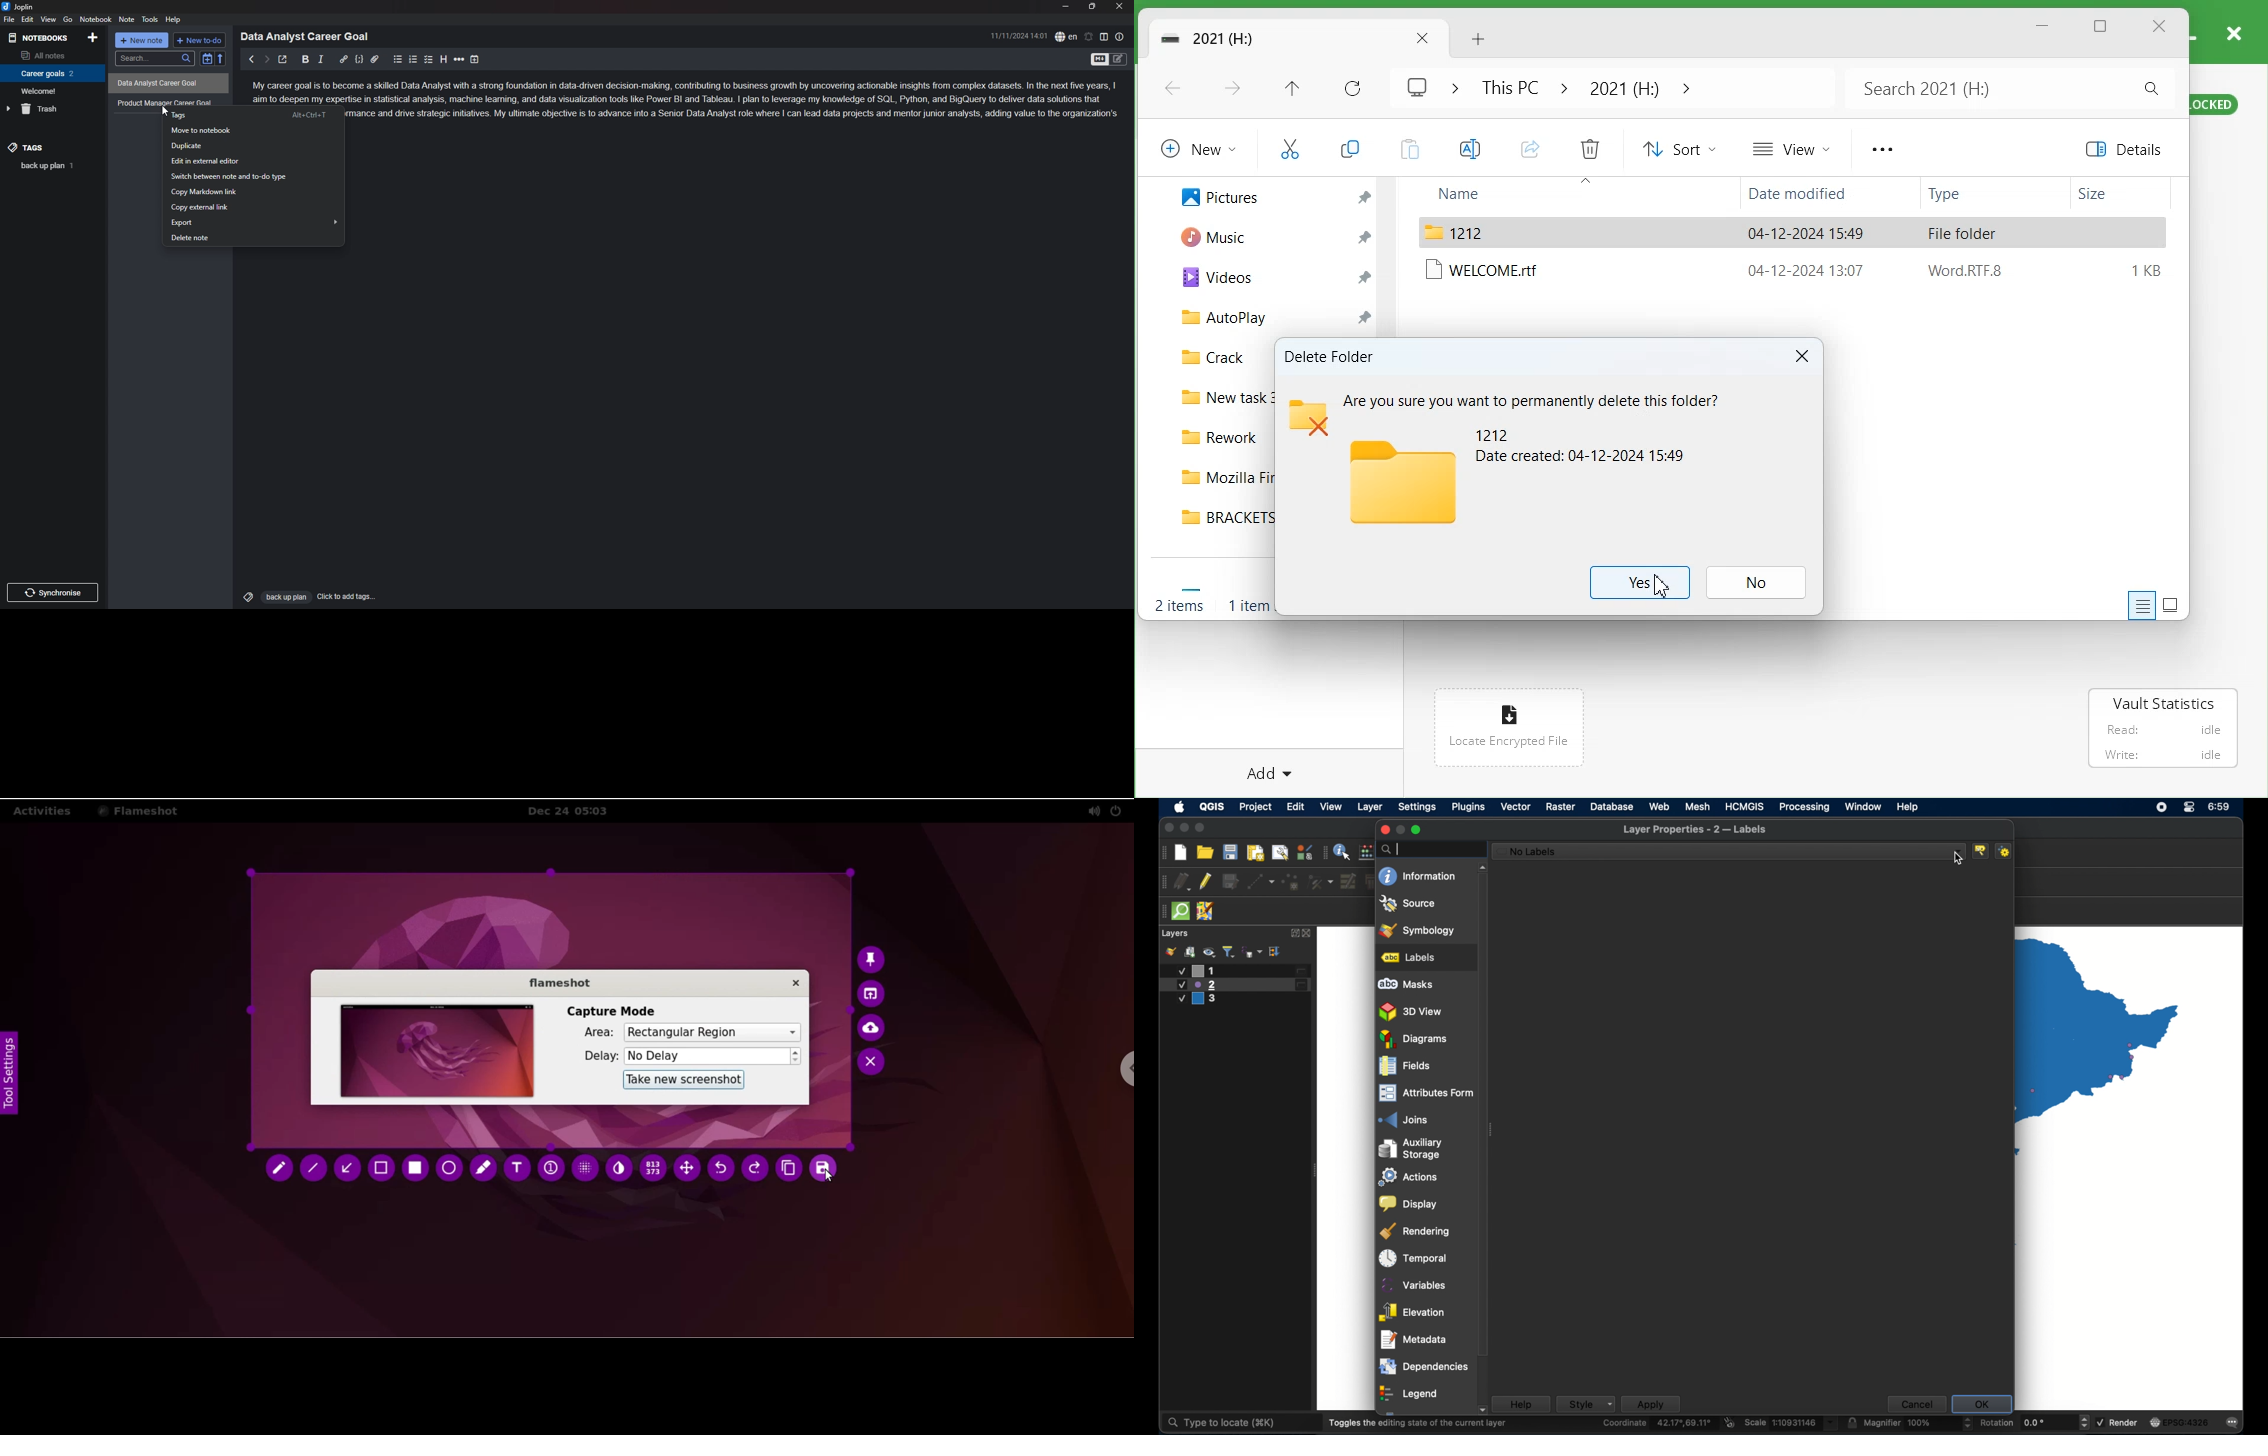 This screenshot has height=1456, width=2268. I want to click on display, so click(1409, 1205).